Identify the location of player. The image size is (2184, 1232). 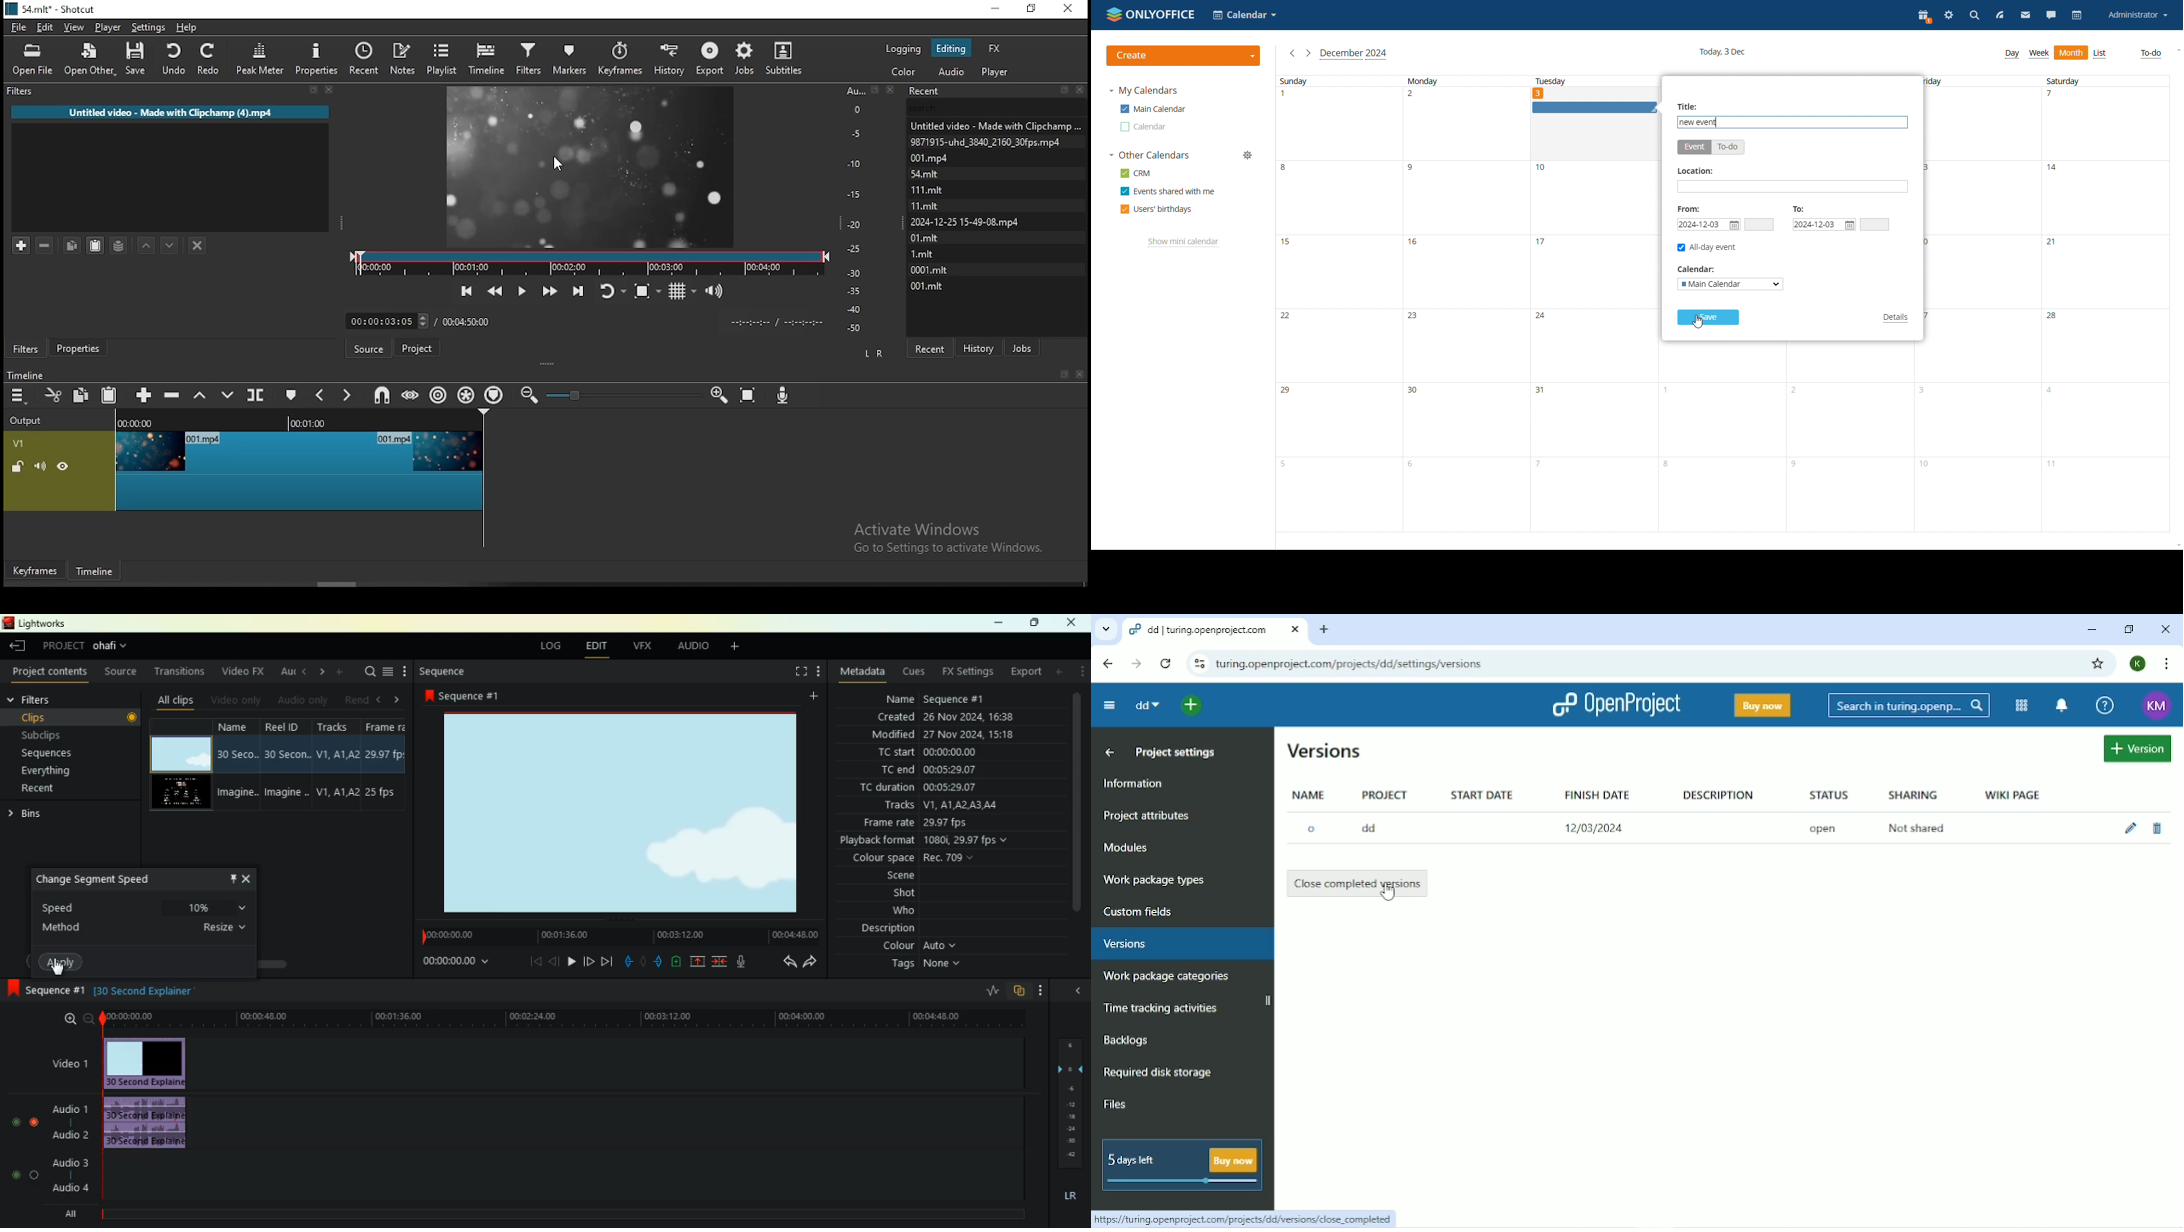
(108, 26).